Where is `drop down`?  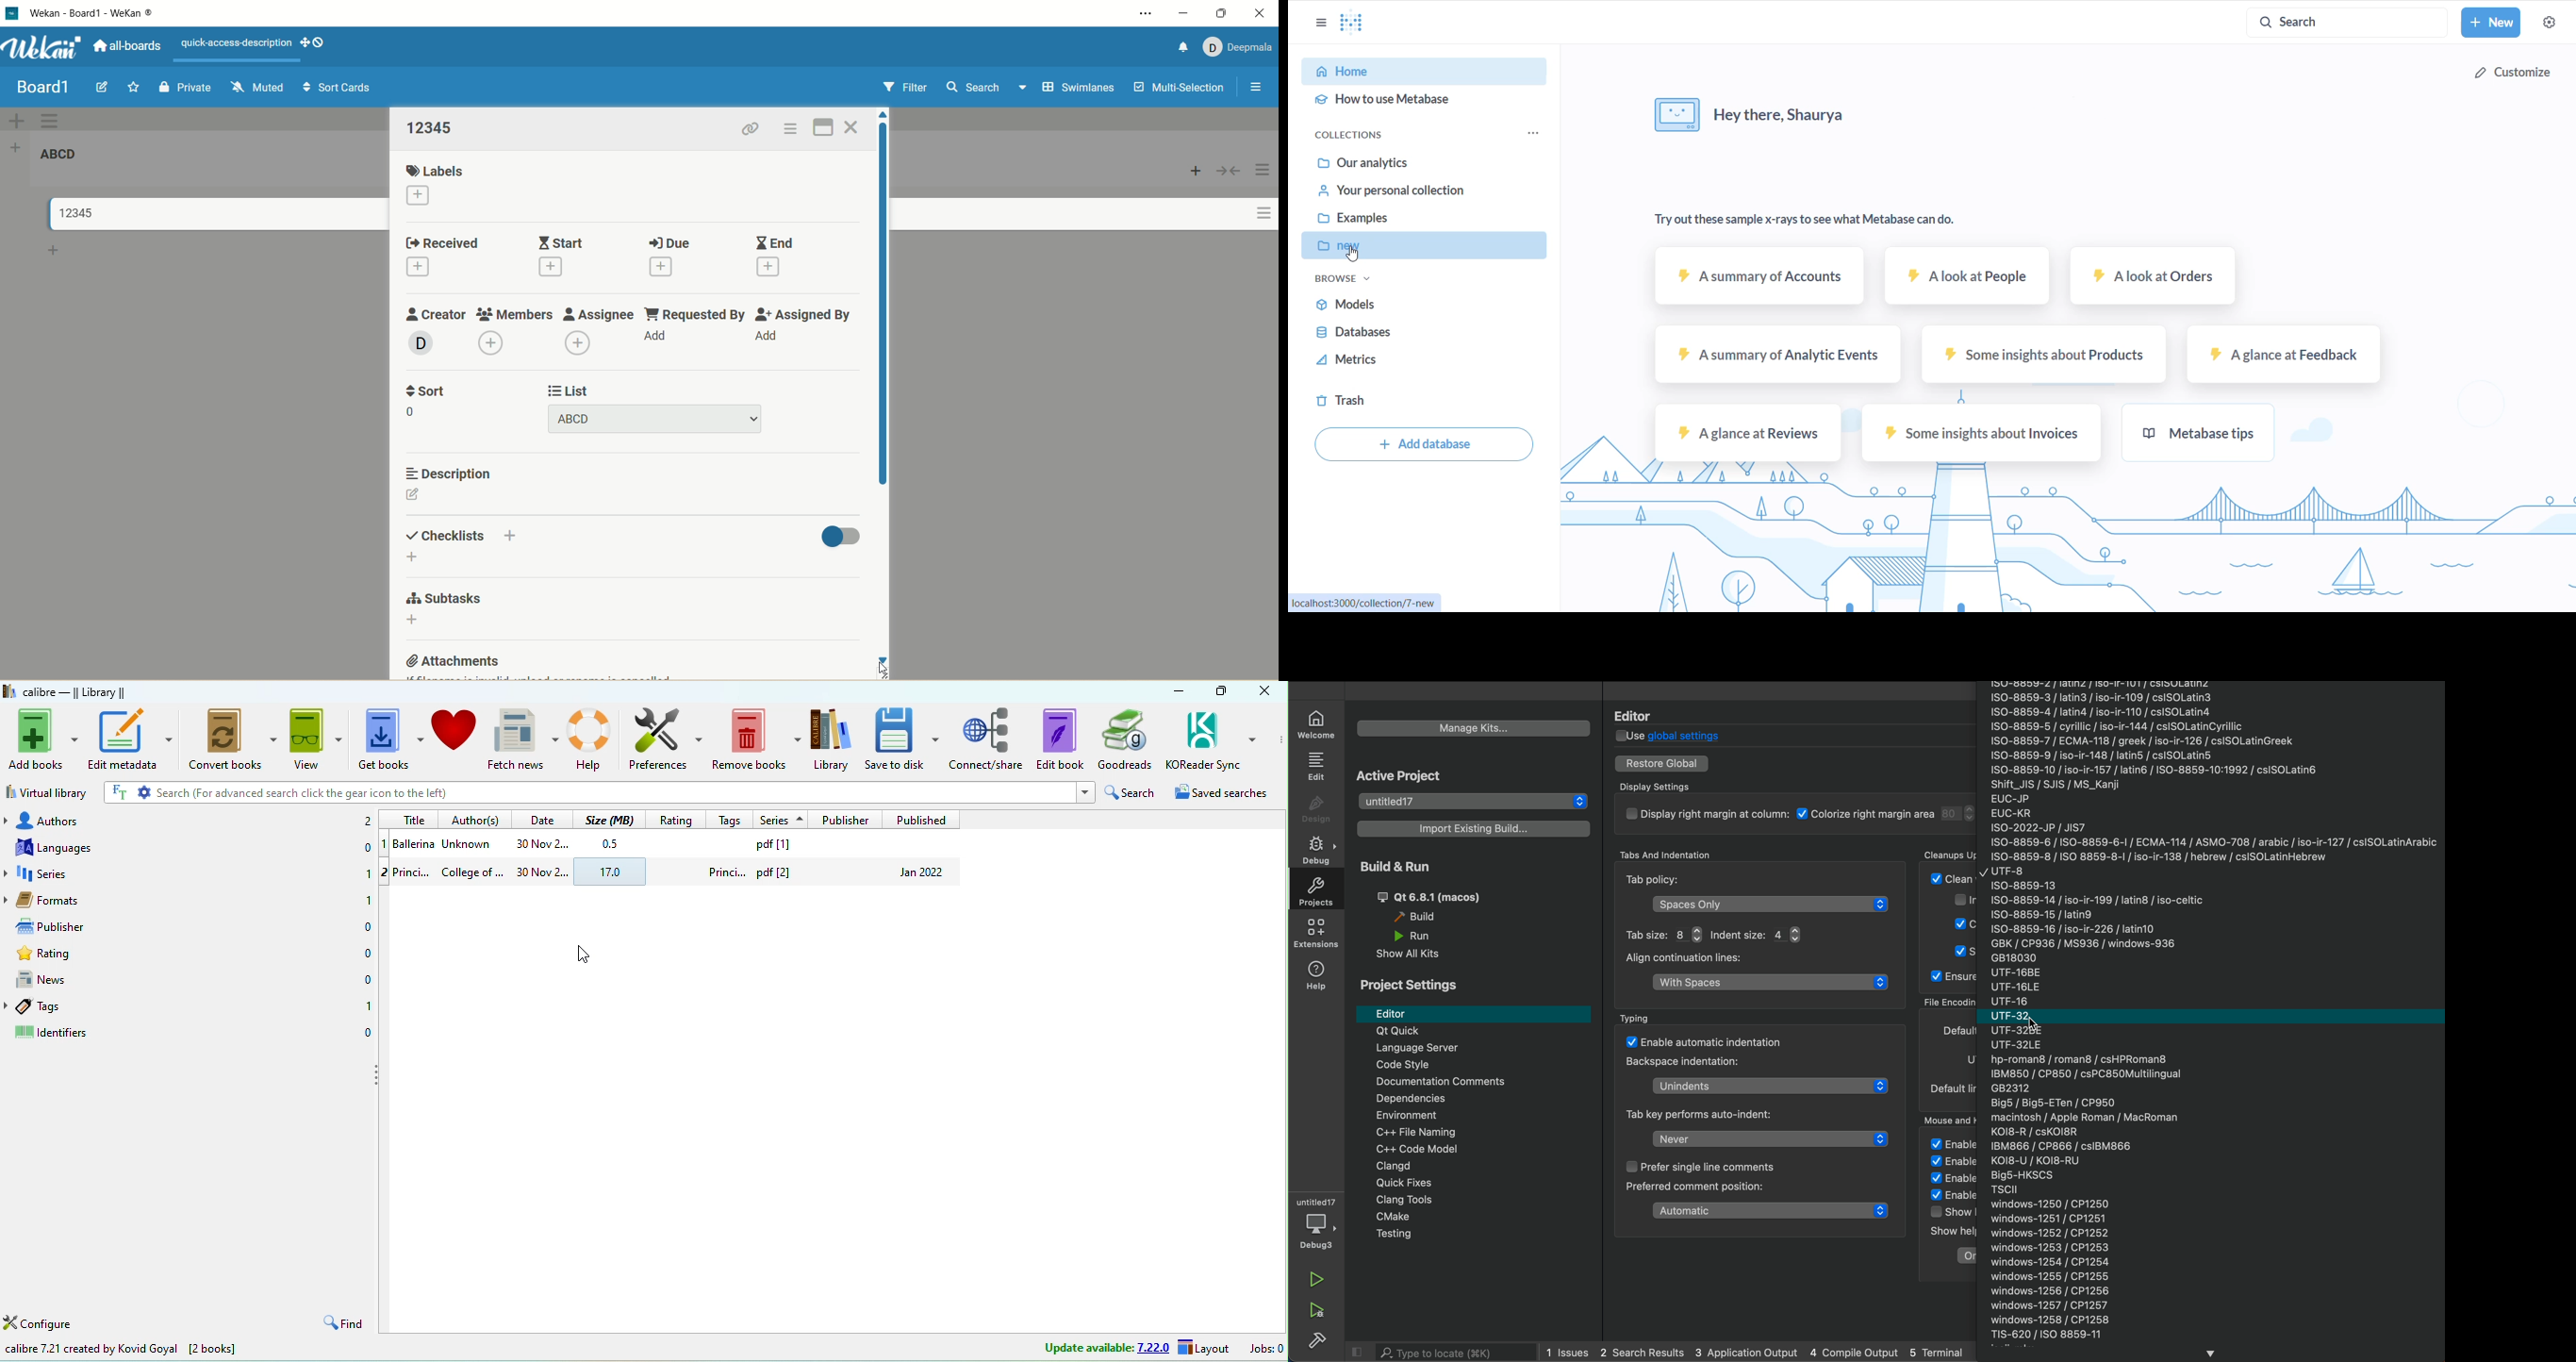 drop down is located at coordinates (8, 899).